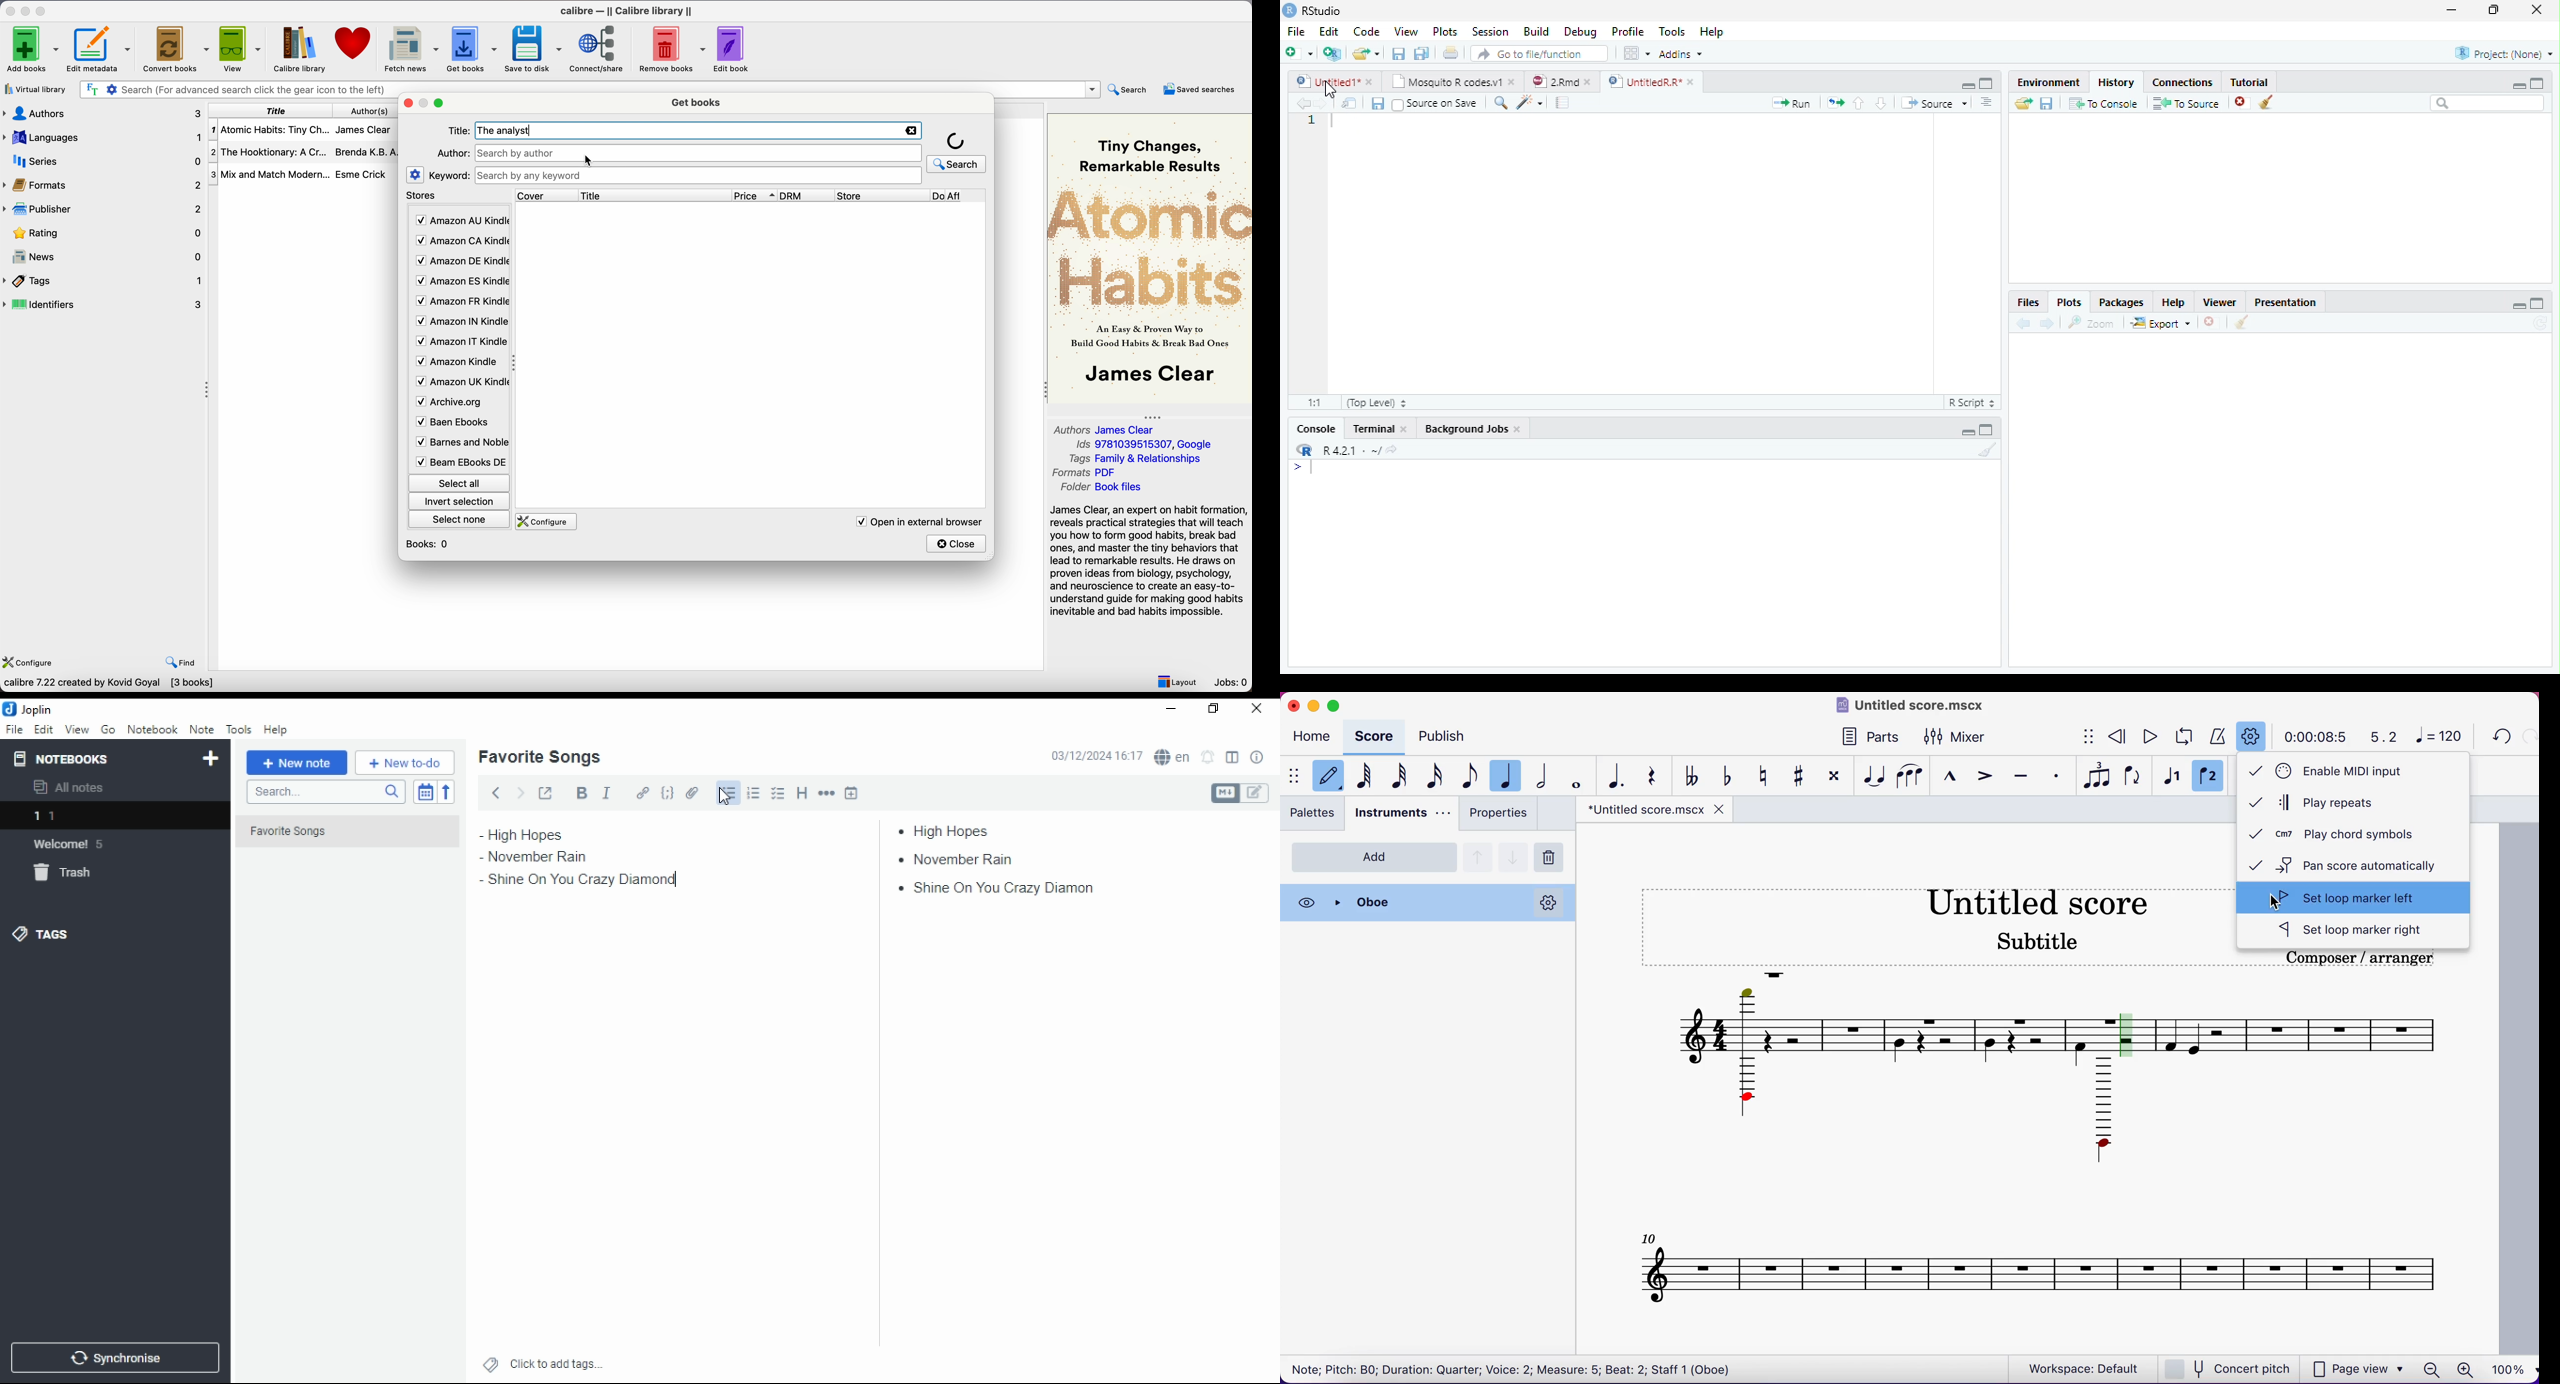 The width and height of the screenshot is (2576, 1400). What do you see at coordinates (1233, 683) in the screenshot?
I see `Jobs: 0` at bounding box center [1233, 683].